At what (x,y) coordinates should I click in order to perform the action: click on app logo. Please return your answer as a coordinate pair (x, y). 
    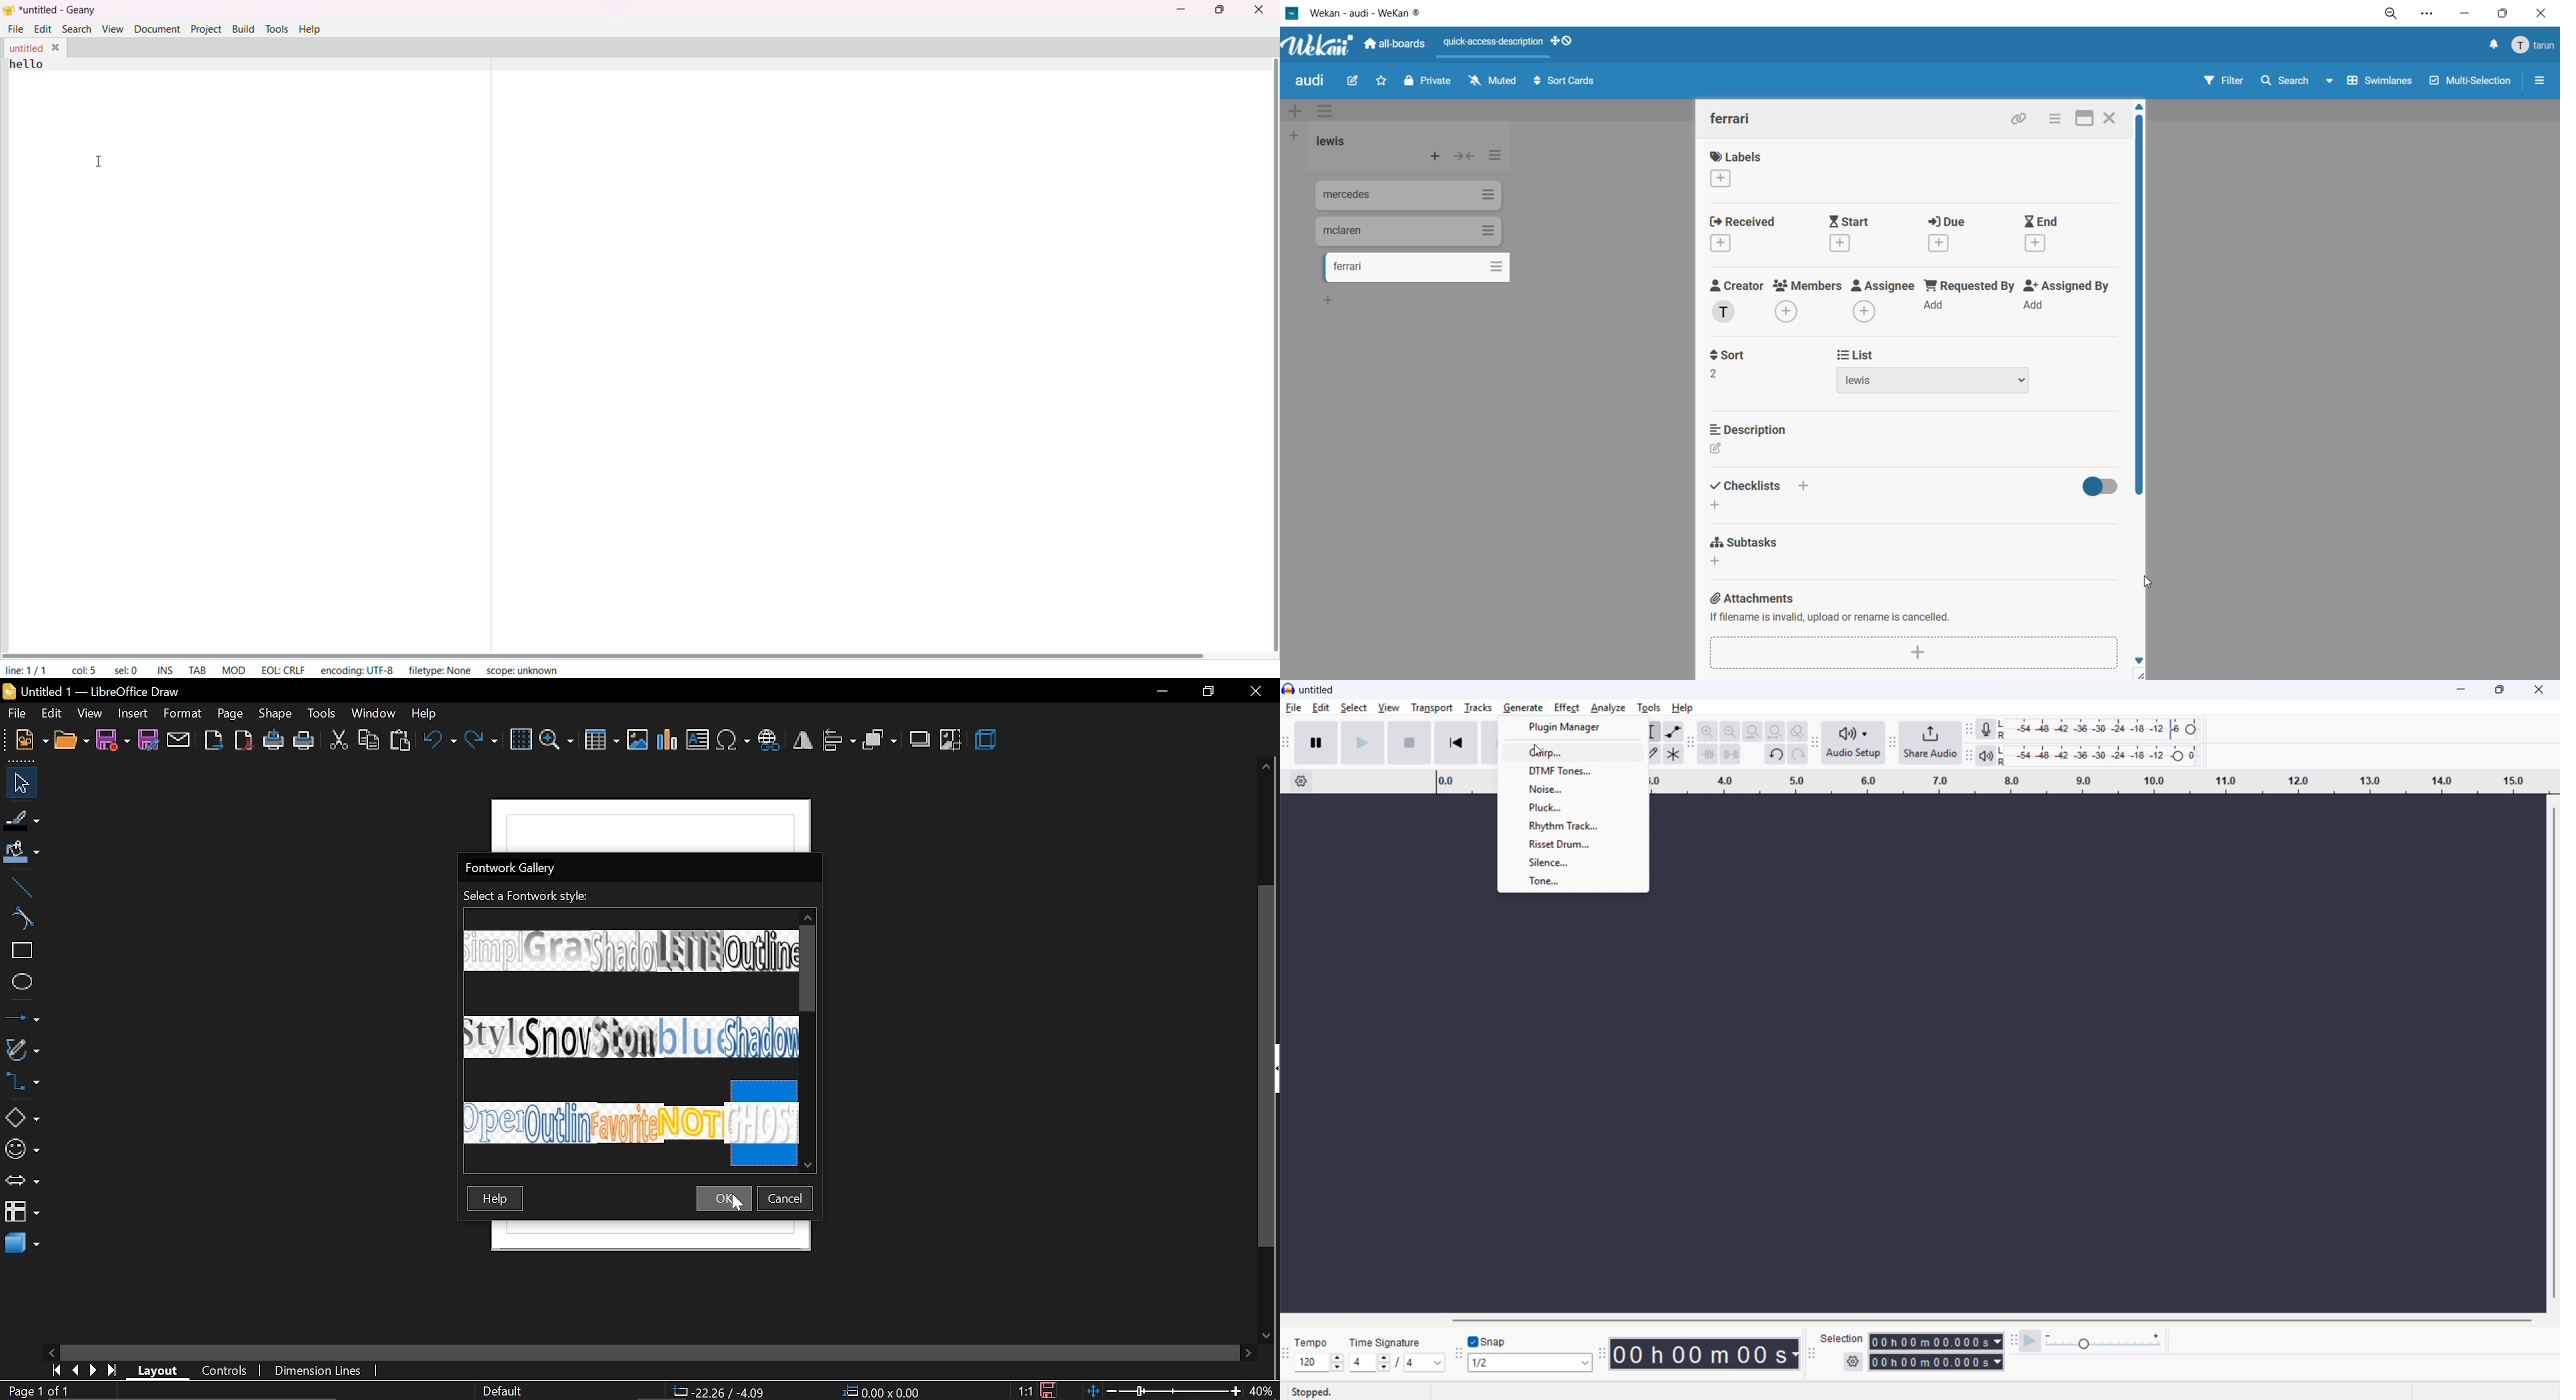
    Looking at the image, I should click on (1317, 42).